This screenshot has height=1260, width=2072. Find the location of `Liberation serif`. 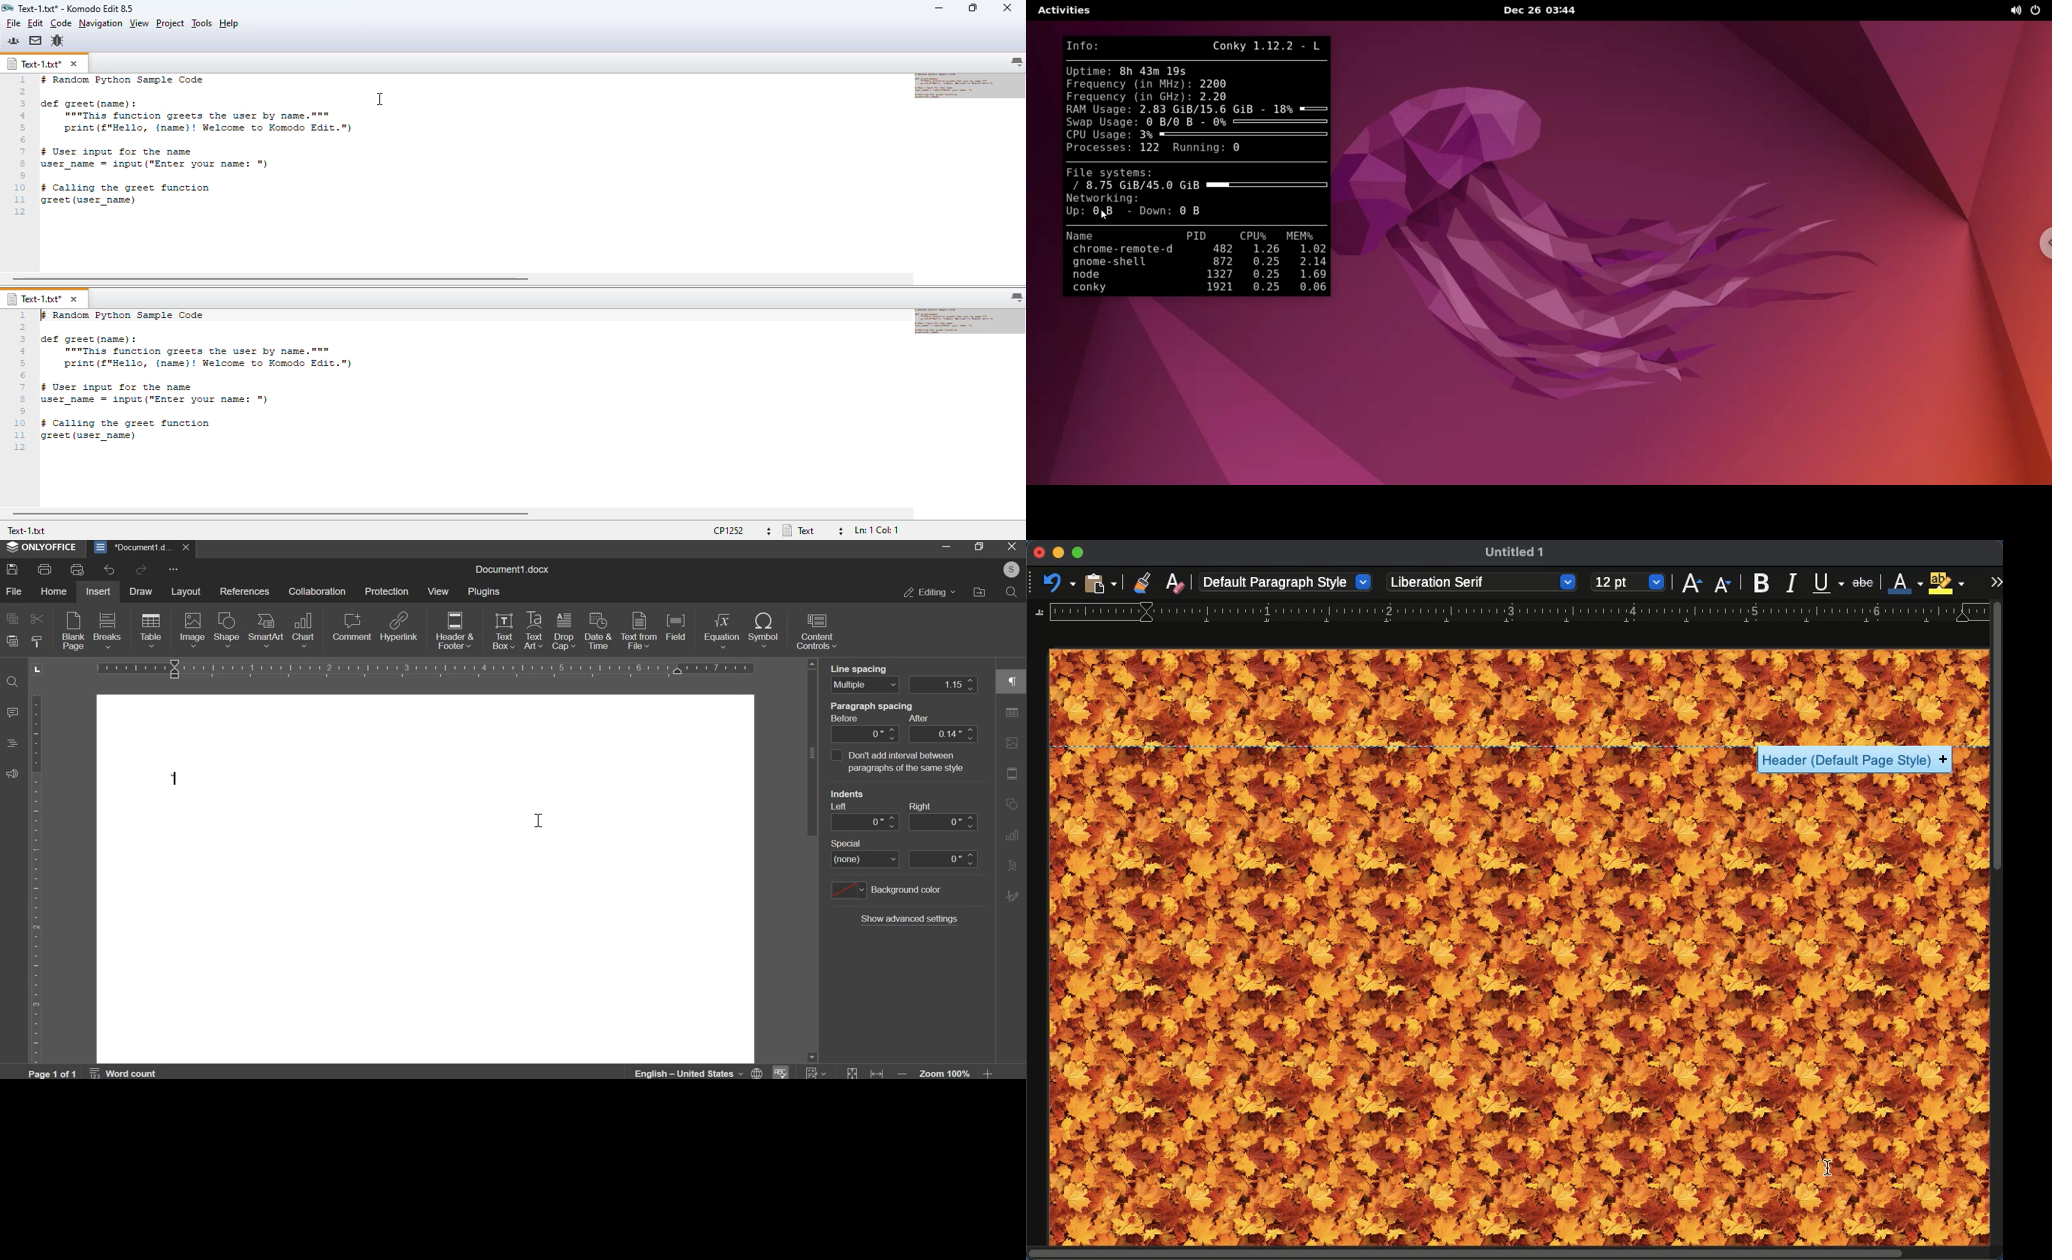

Liberation serif is located at coordinates (1483, 583).